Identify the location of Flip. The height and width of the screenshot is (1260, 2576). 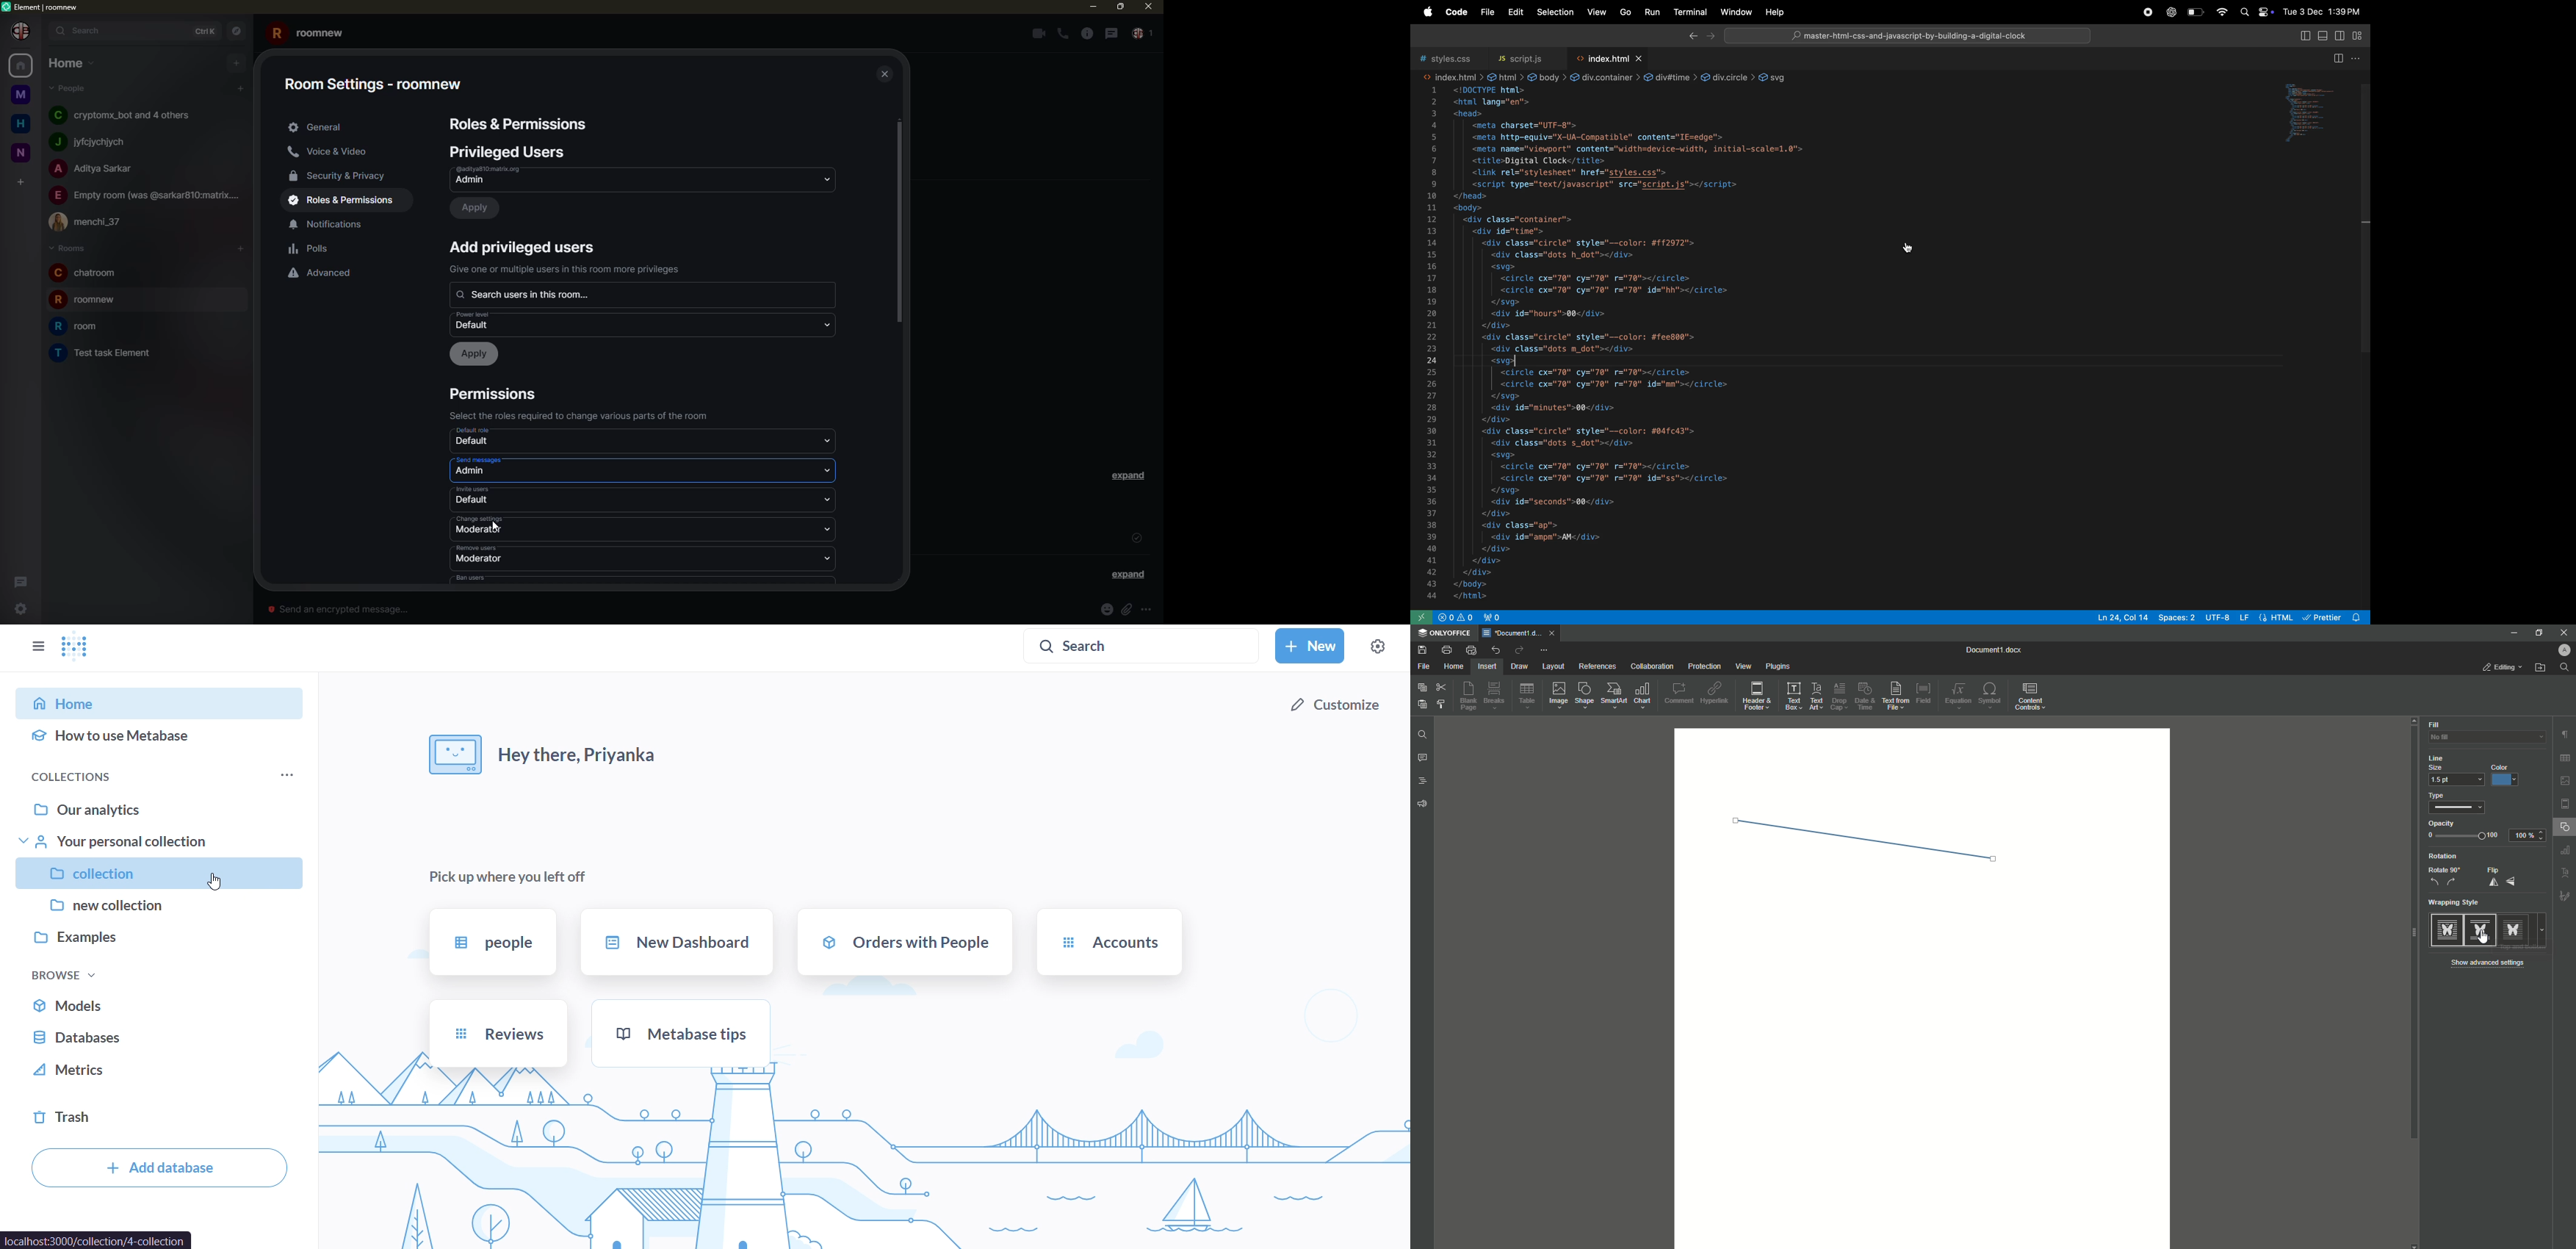
(2501, 877).